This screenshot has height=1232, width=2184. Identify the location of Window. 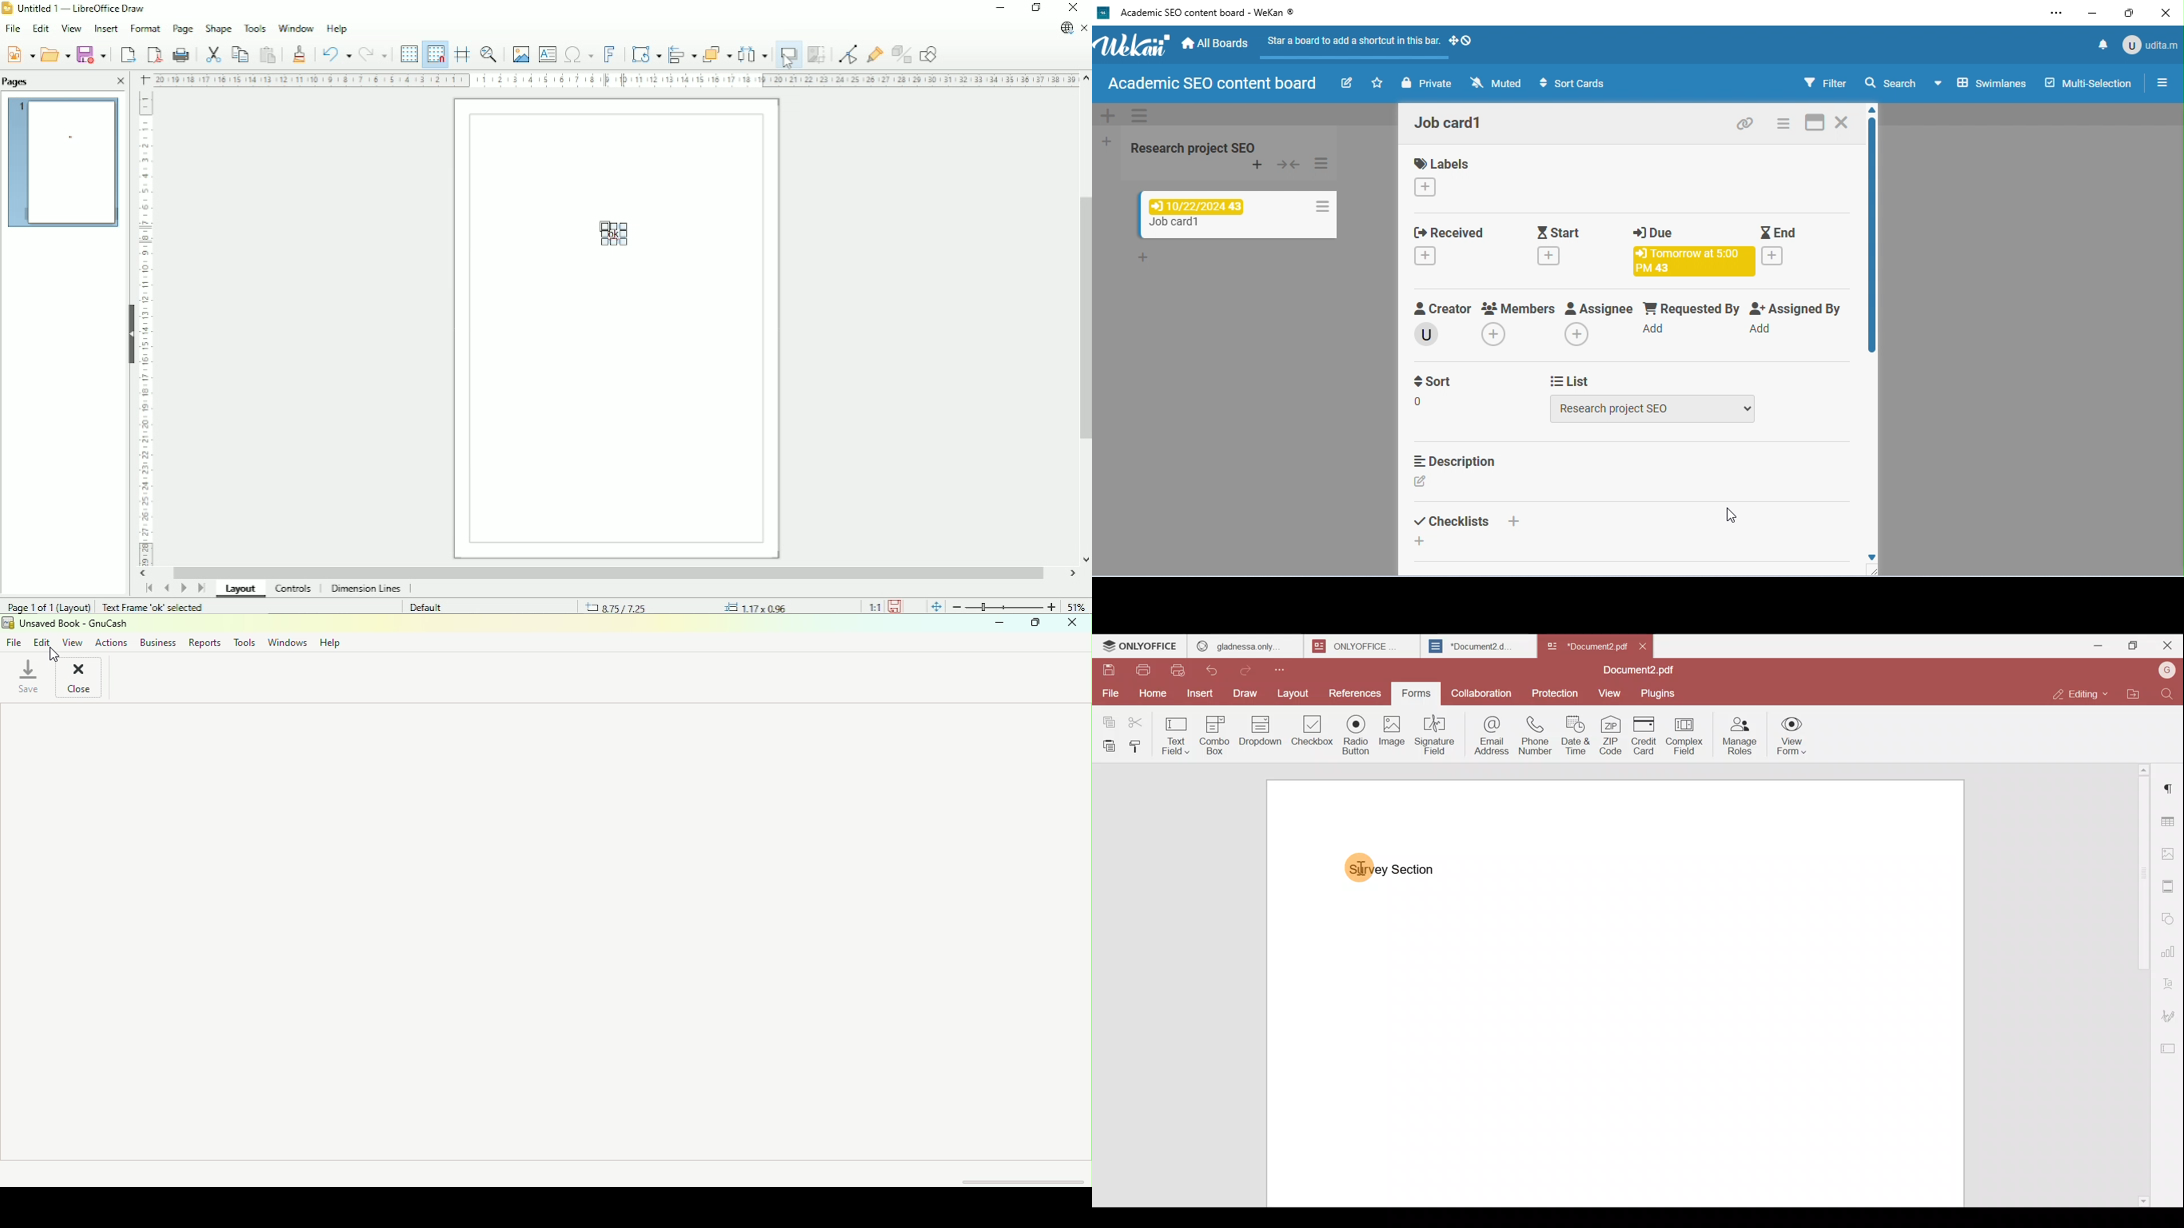
(295, 27).